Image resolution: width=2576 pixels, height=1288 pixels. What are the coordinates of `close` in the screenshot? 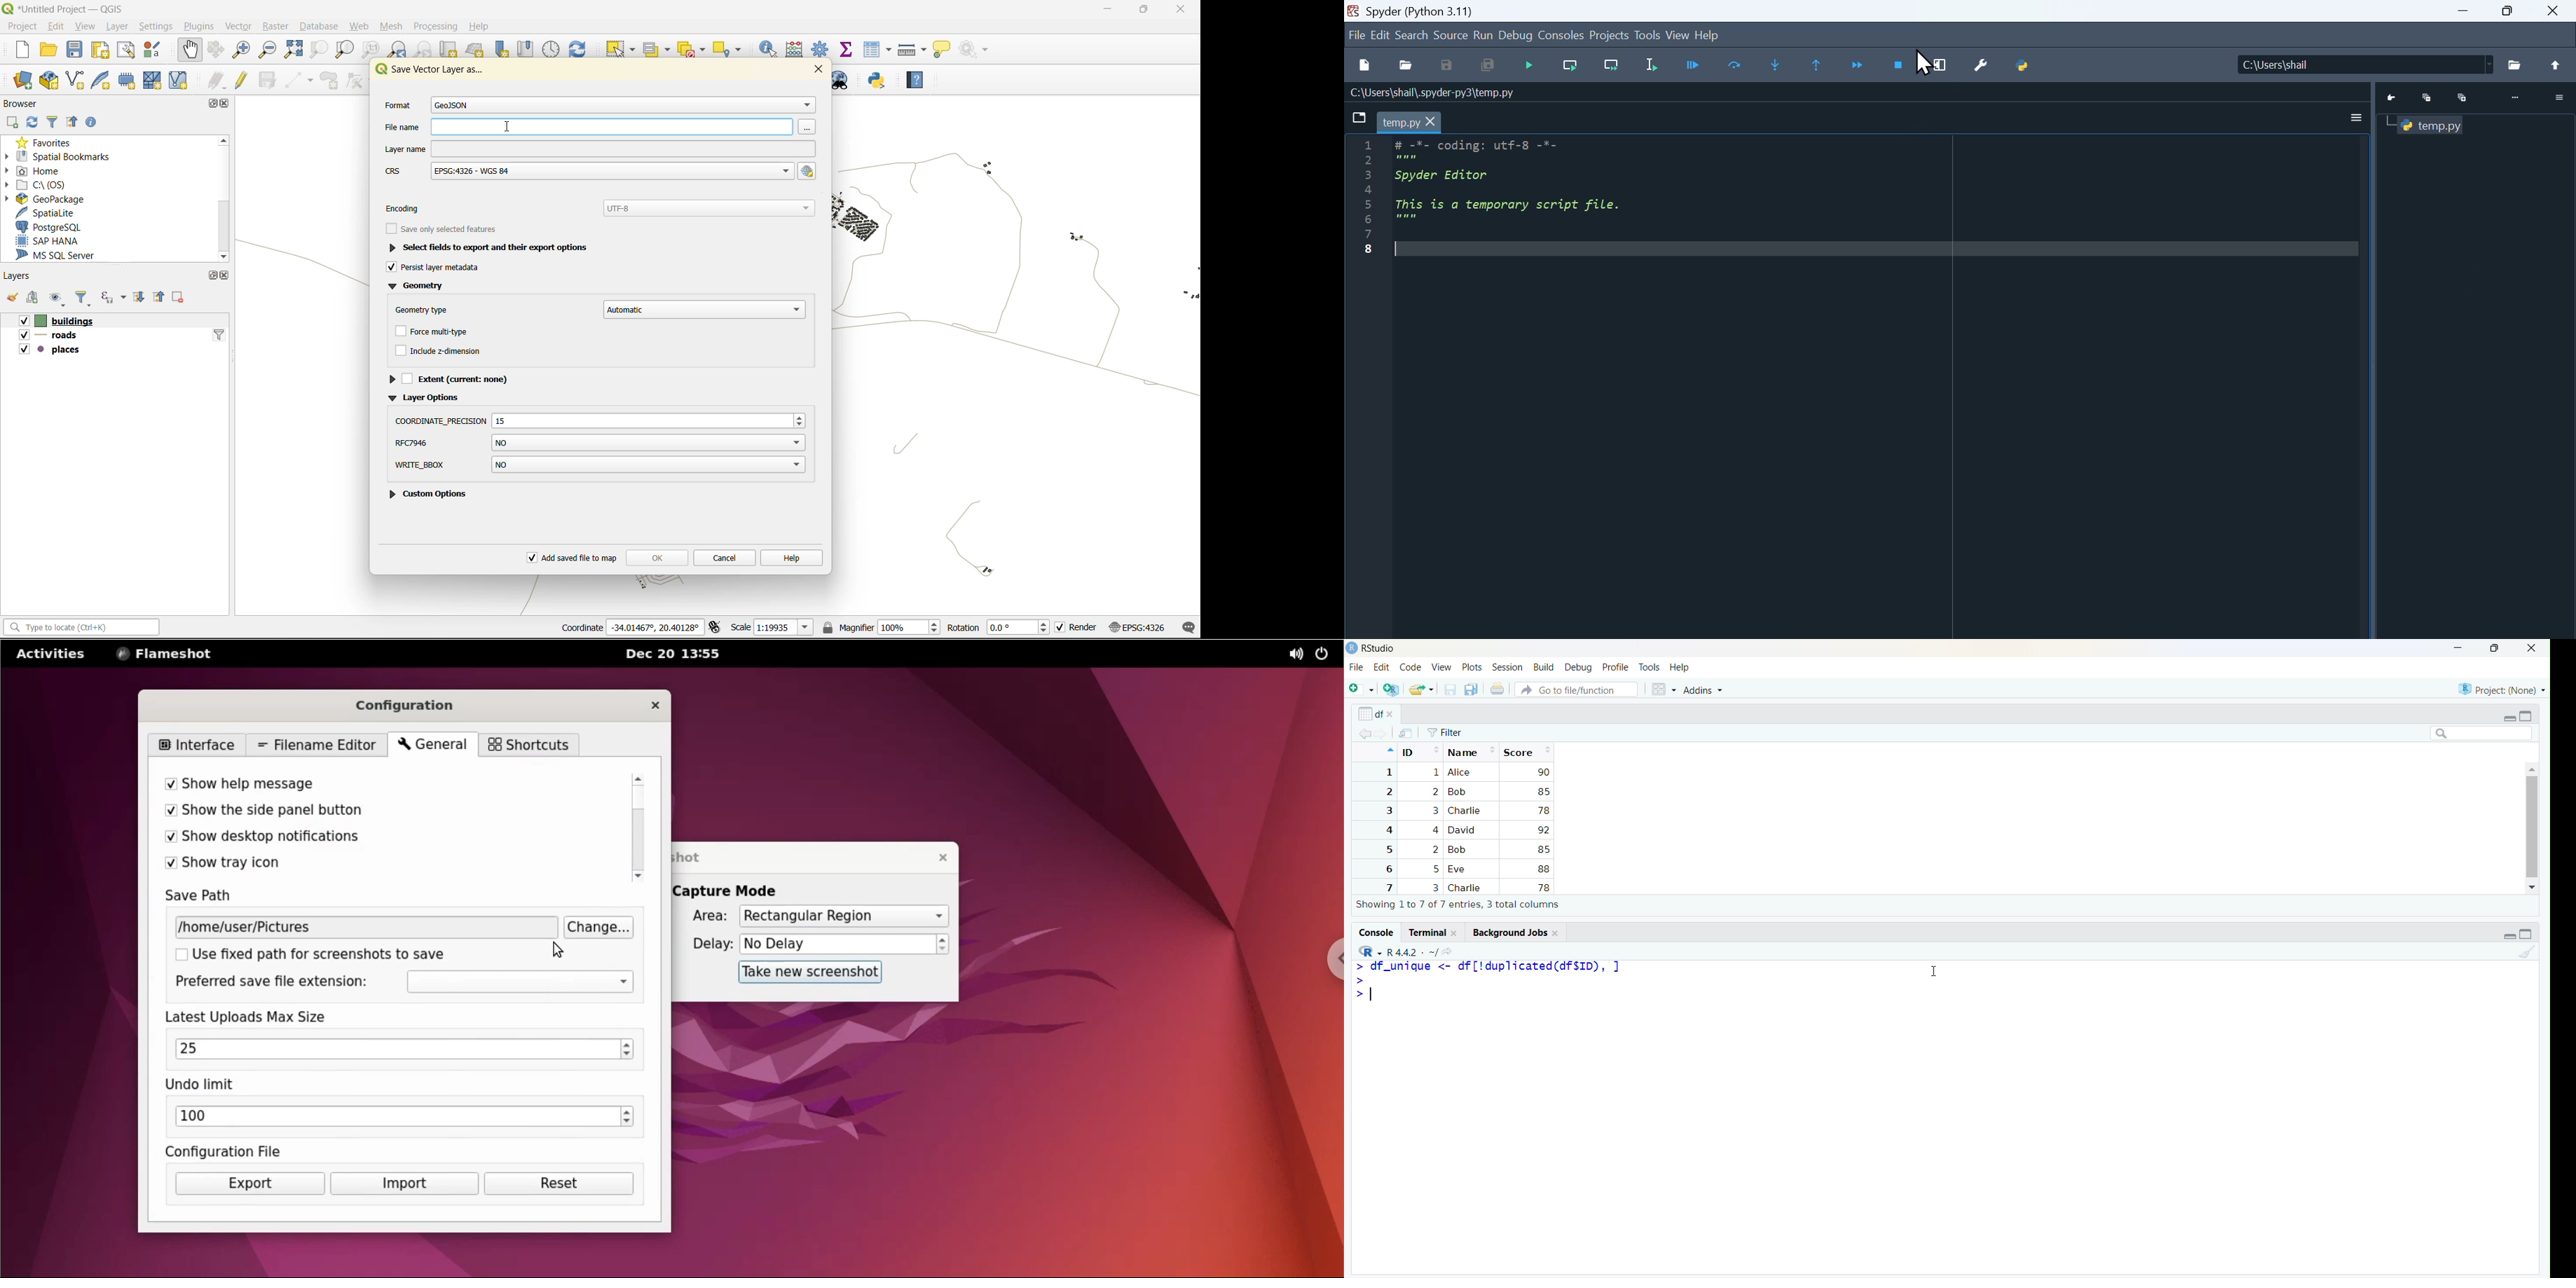 It's located at (2532, 648).